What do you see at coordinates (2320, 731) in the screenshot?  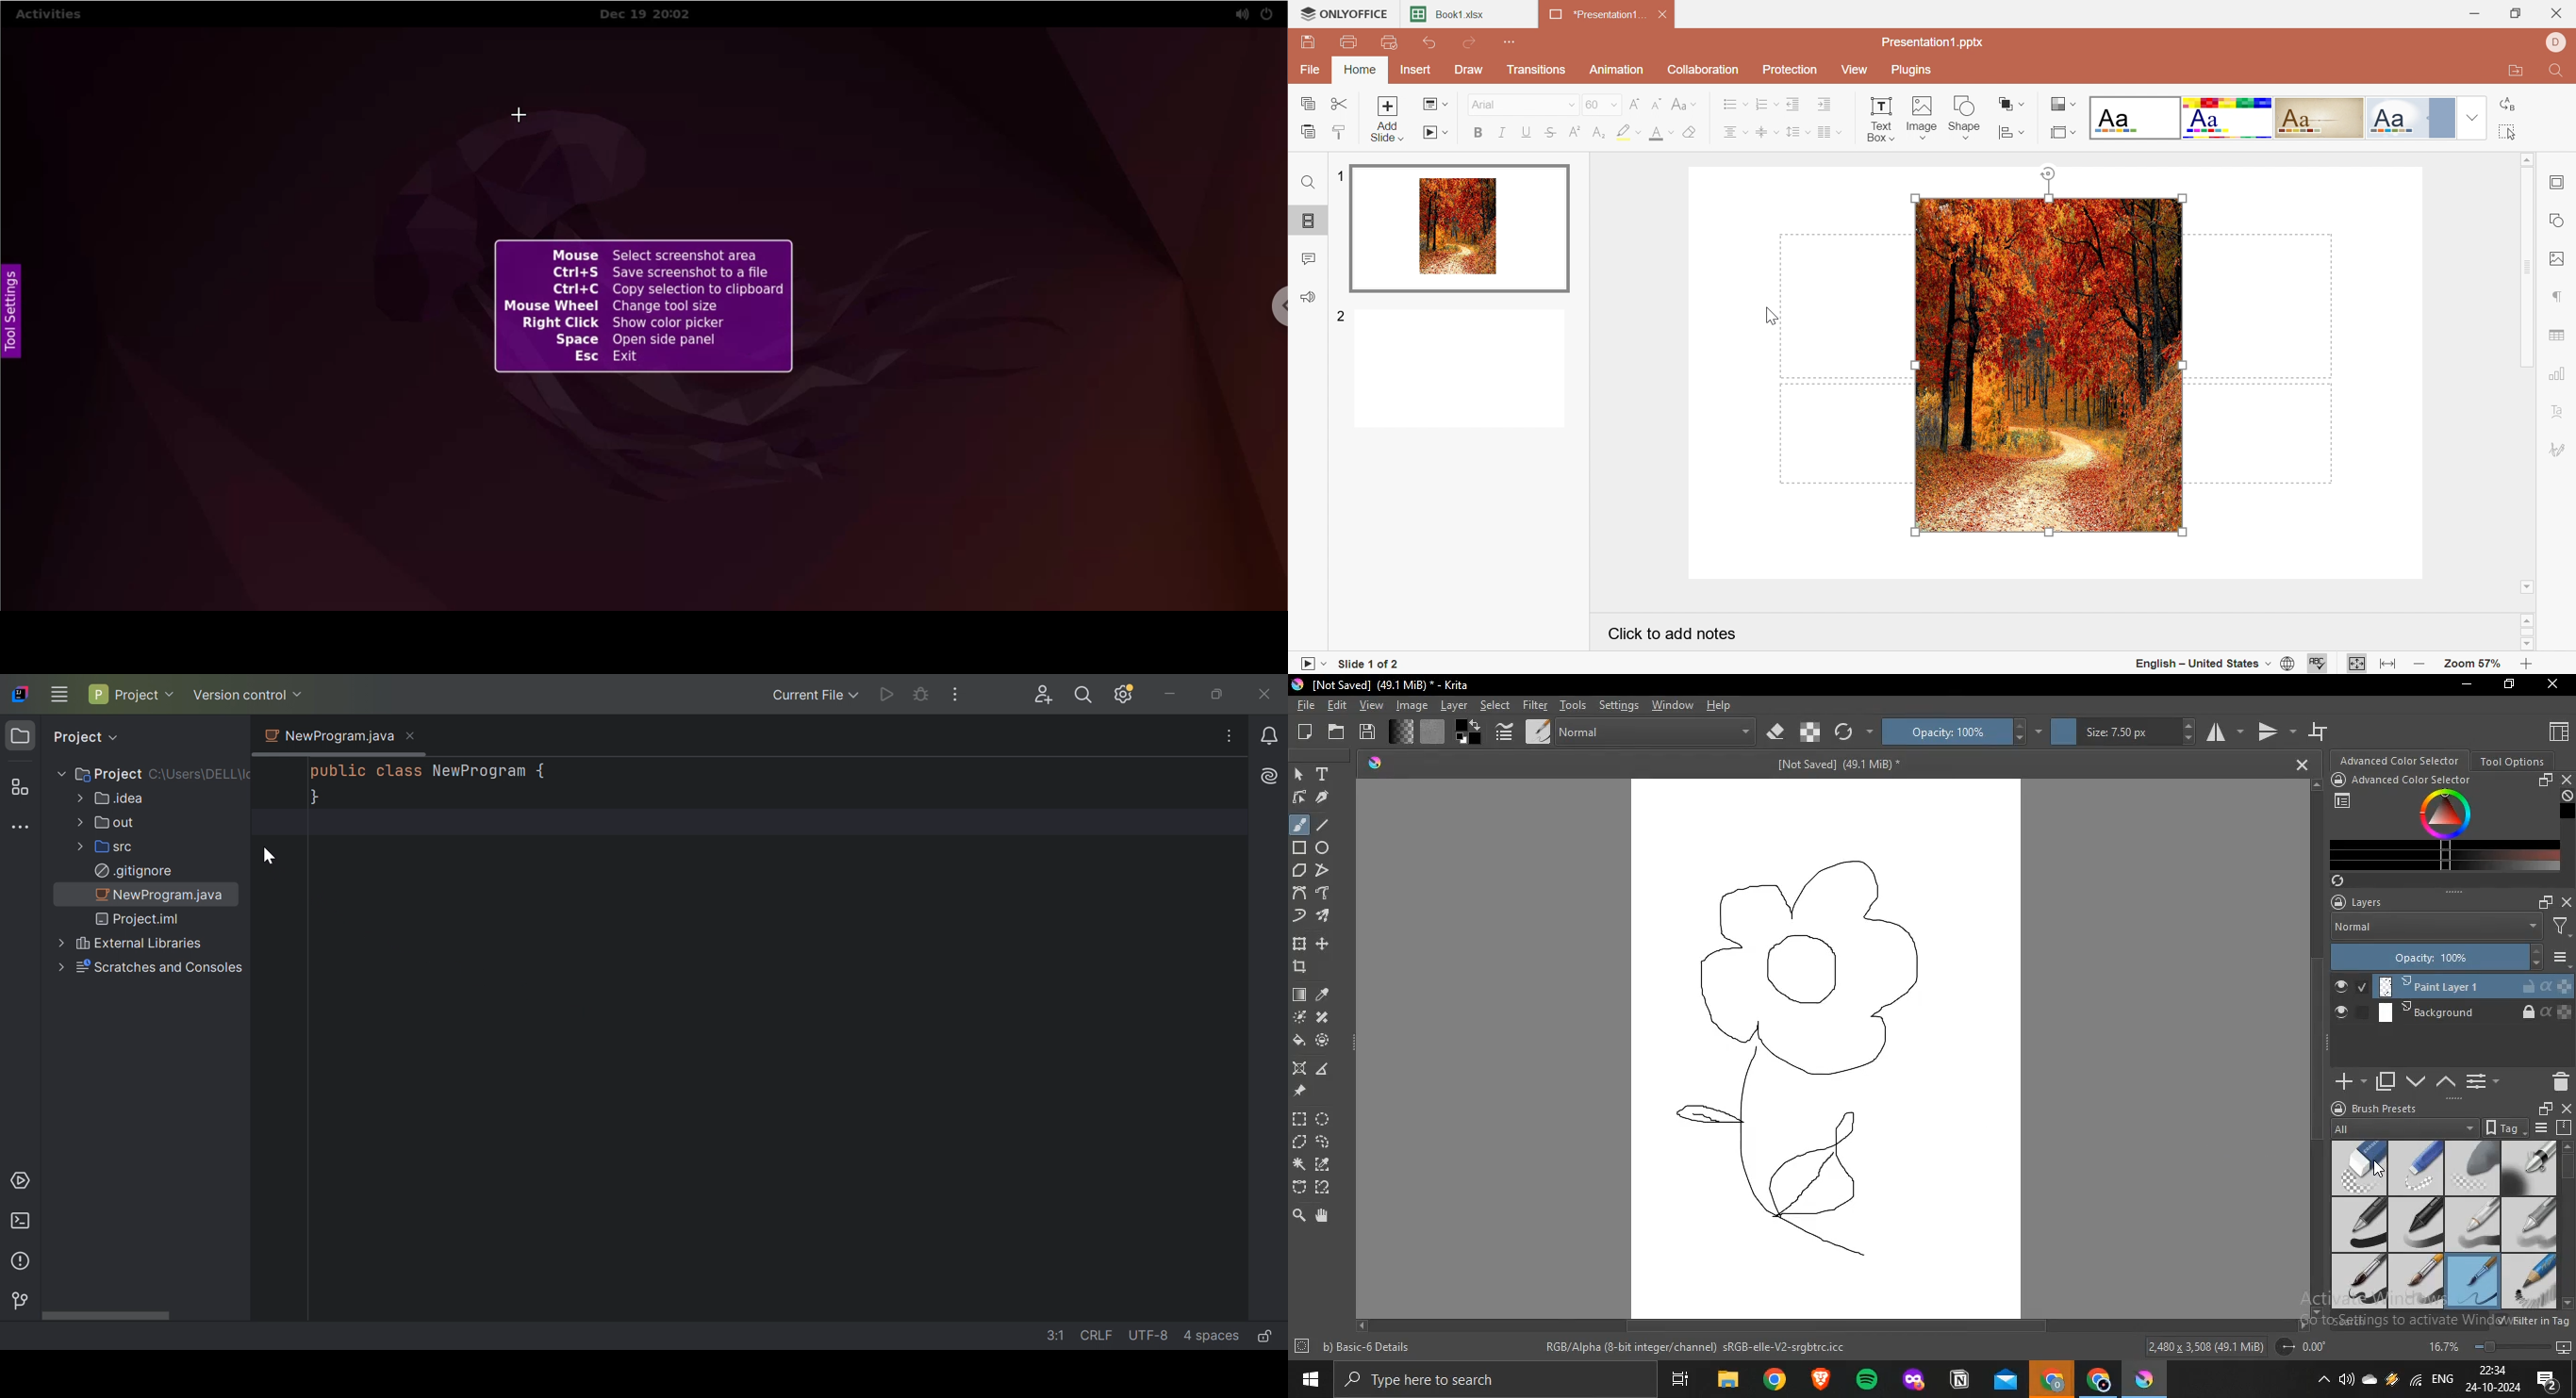 I see `wrap around mode` at bounding box center [2320, 731].